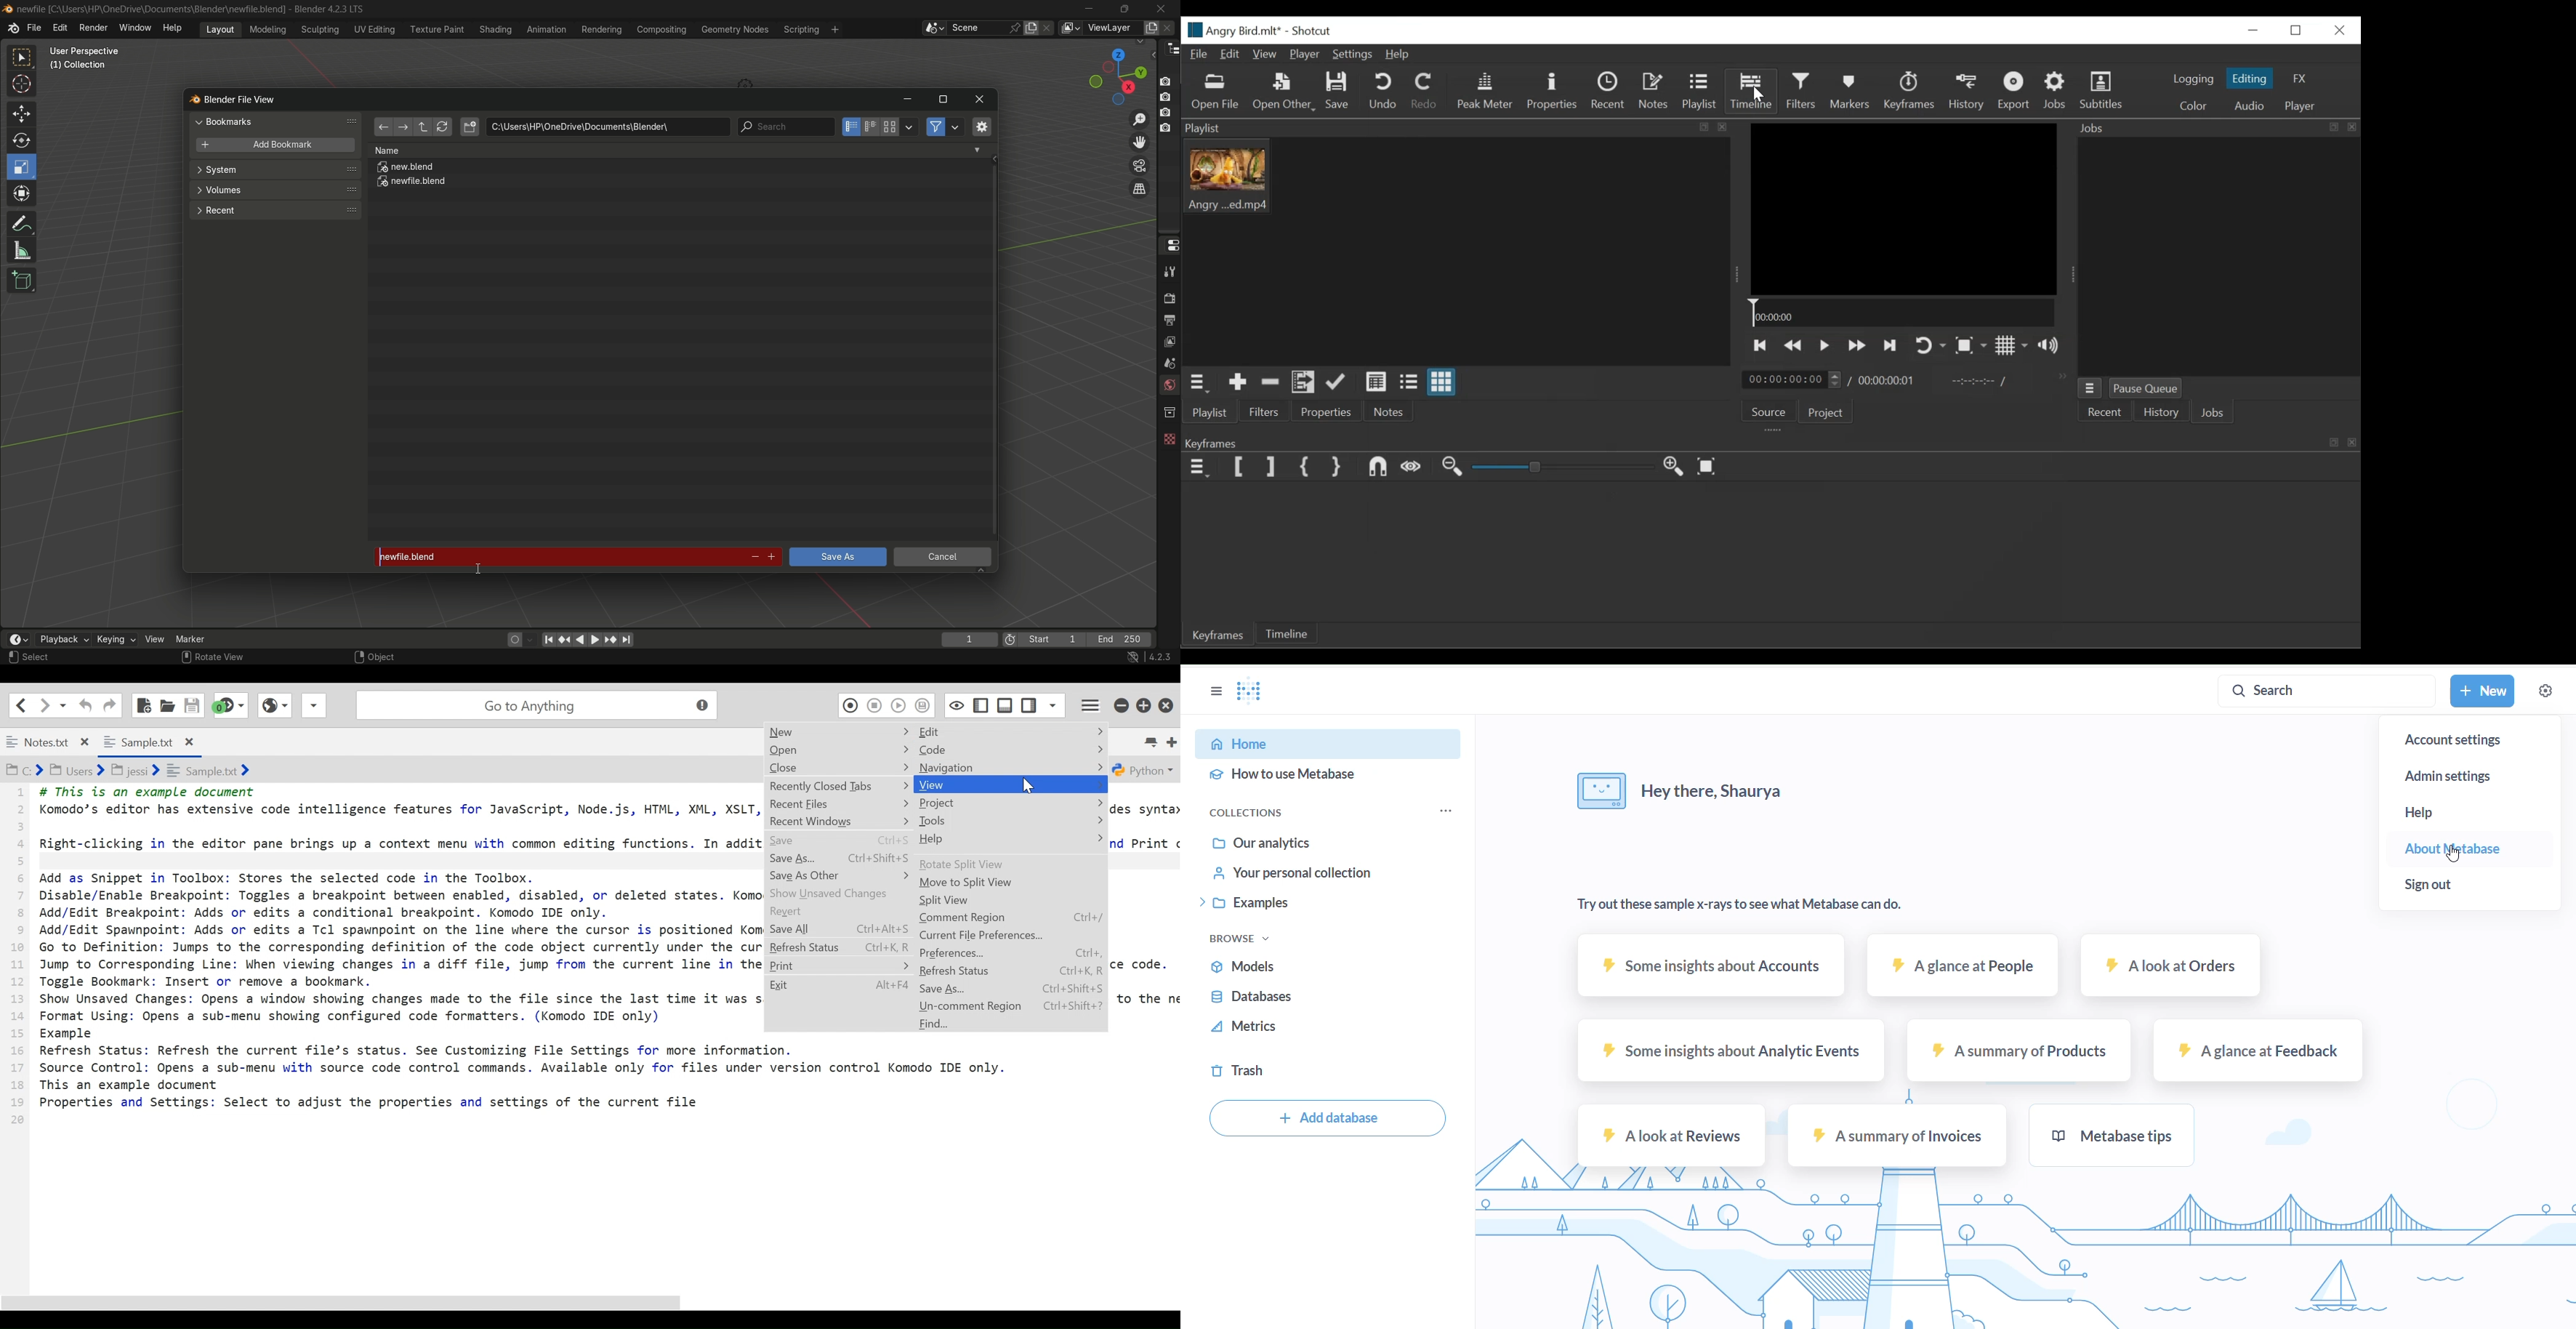 The image size is (2576, 1344). I want to click on save as, so click(837, 557).